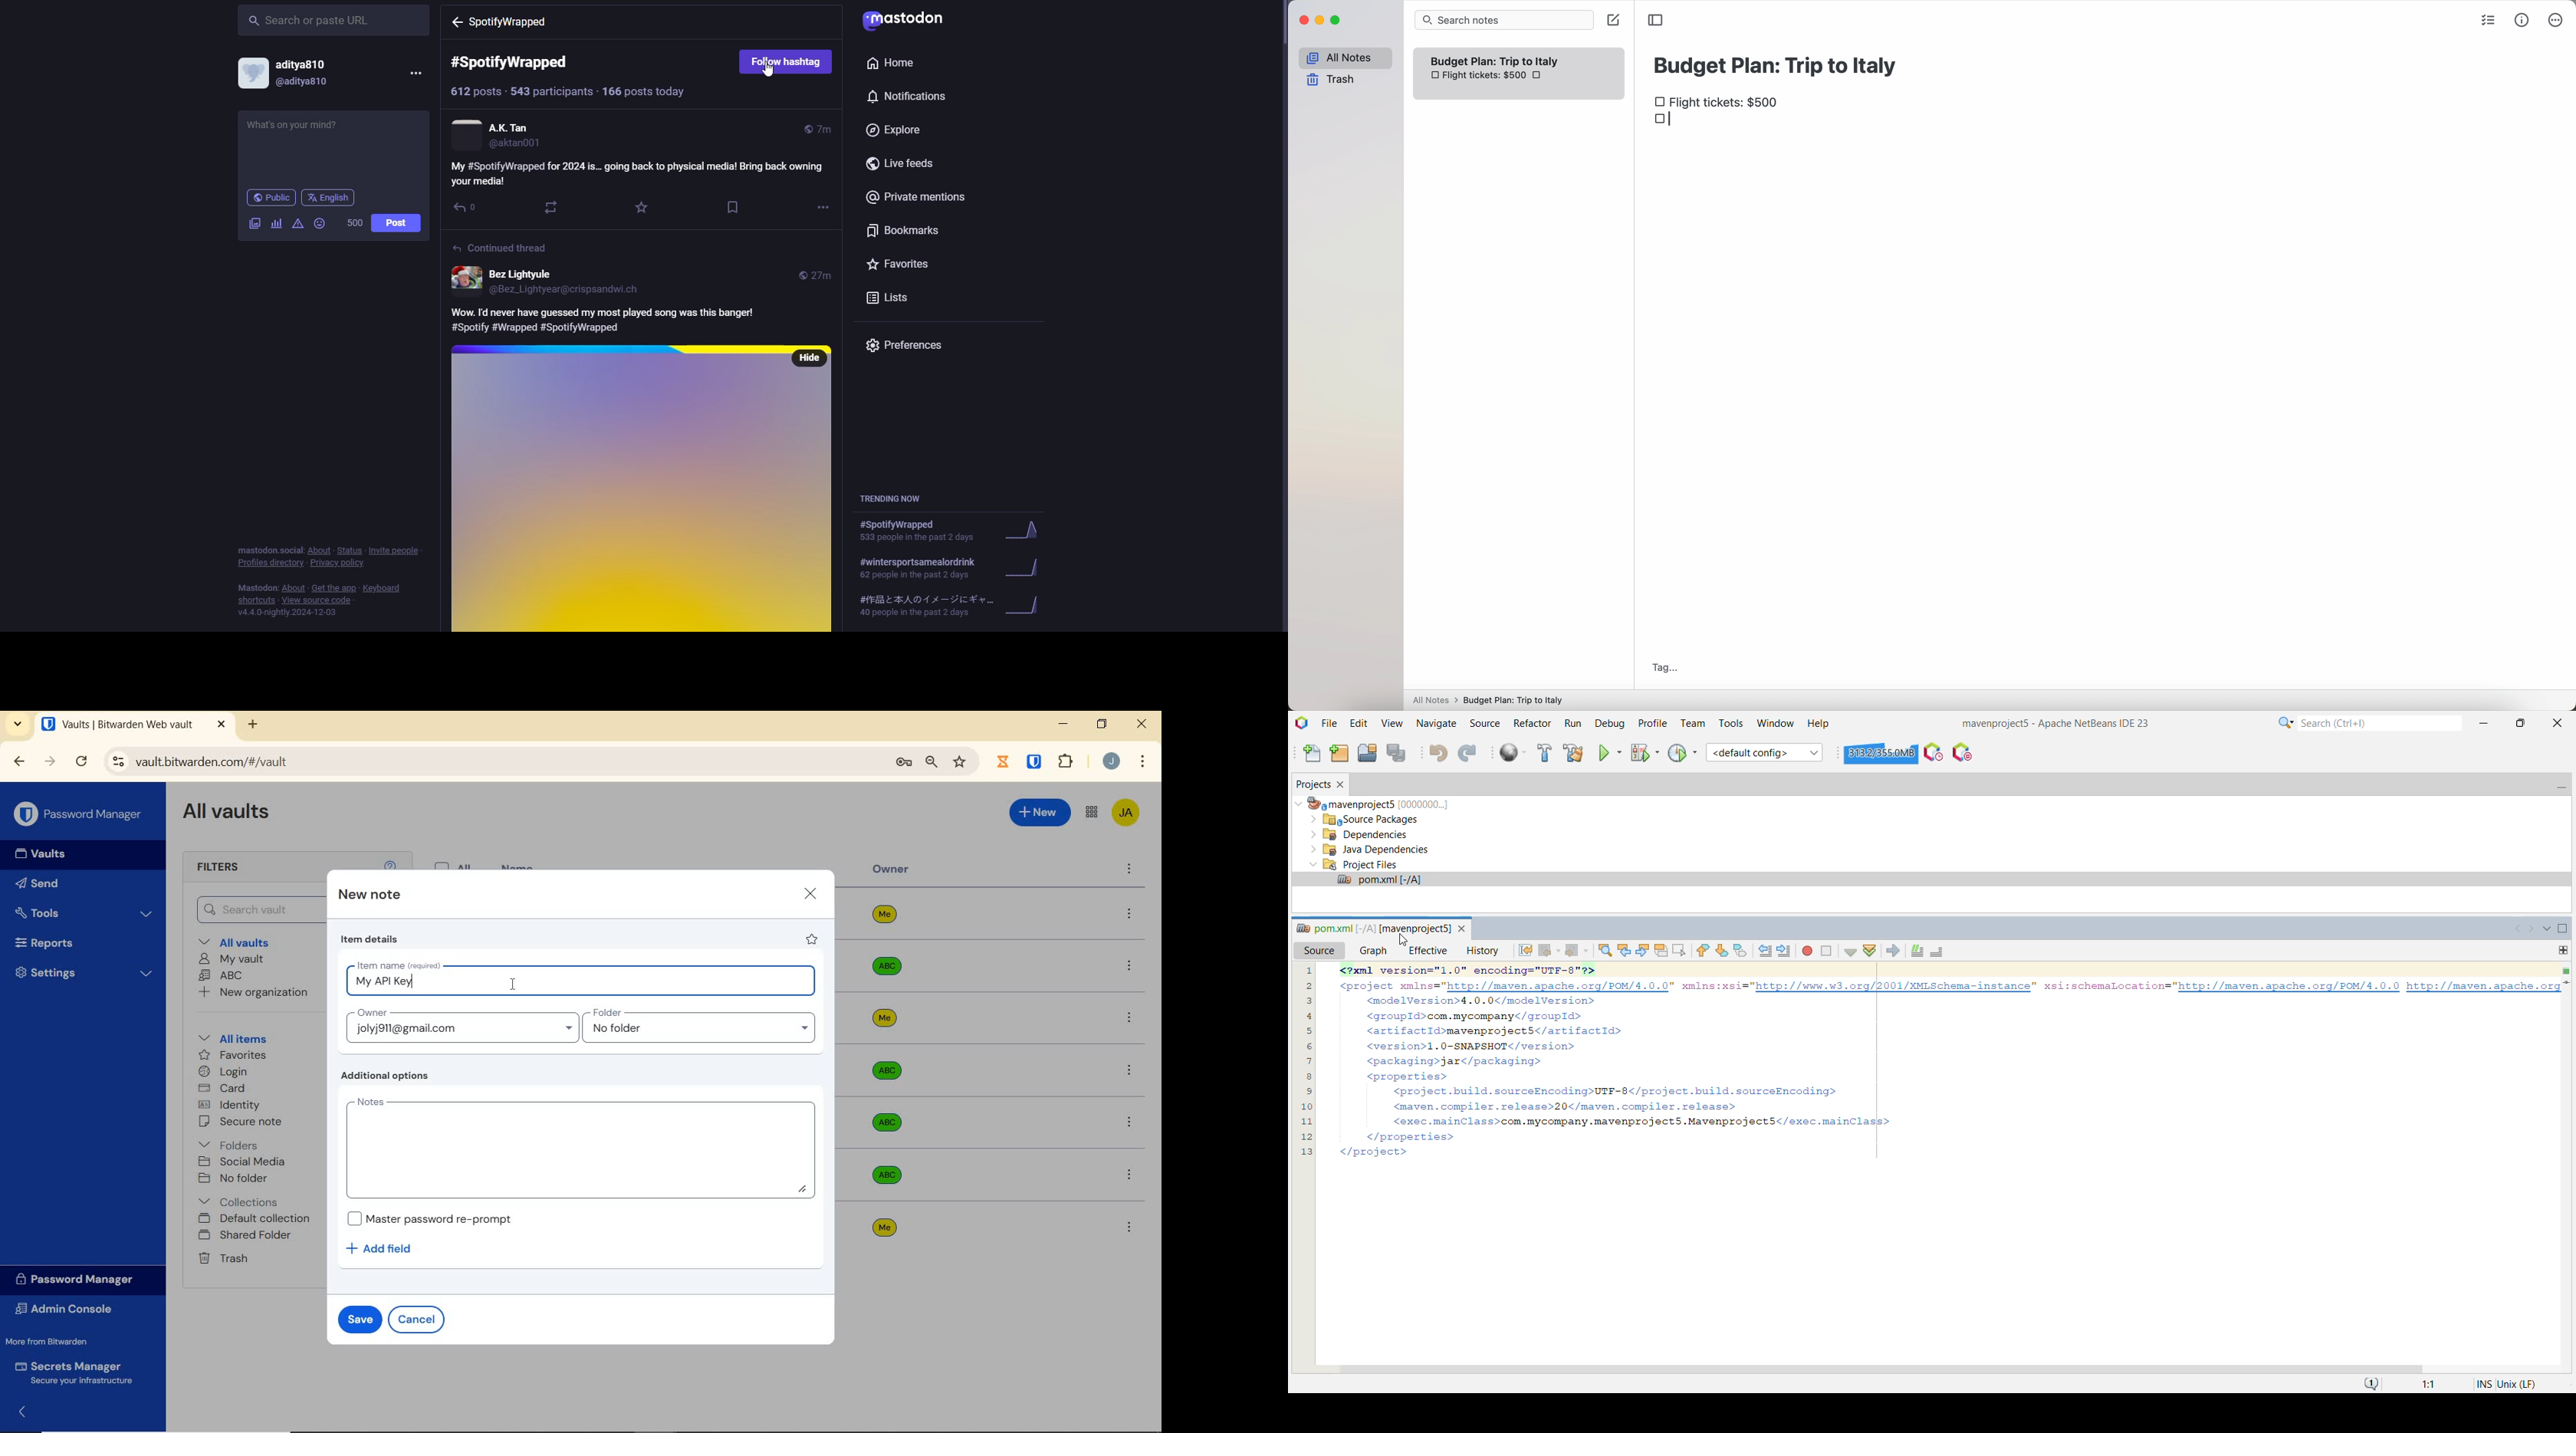 The width and height of the screenshot is (2576, 1456). I want to click on flight tickets: $500, so click(1720, 103).